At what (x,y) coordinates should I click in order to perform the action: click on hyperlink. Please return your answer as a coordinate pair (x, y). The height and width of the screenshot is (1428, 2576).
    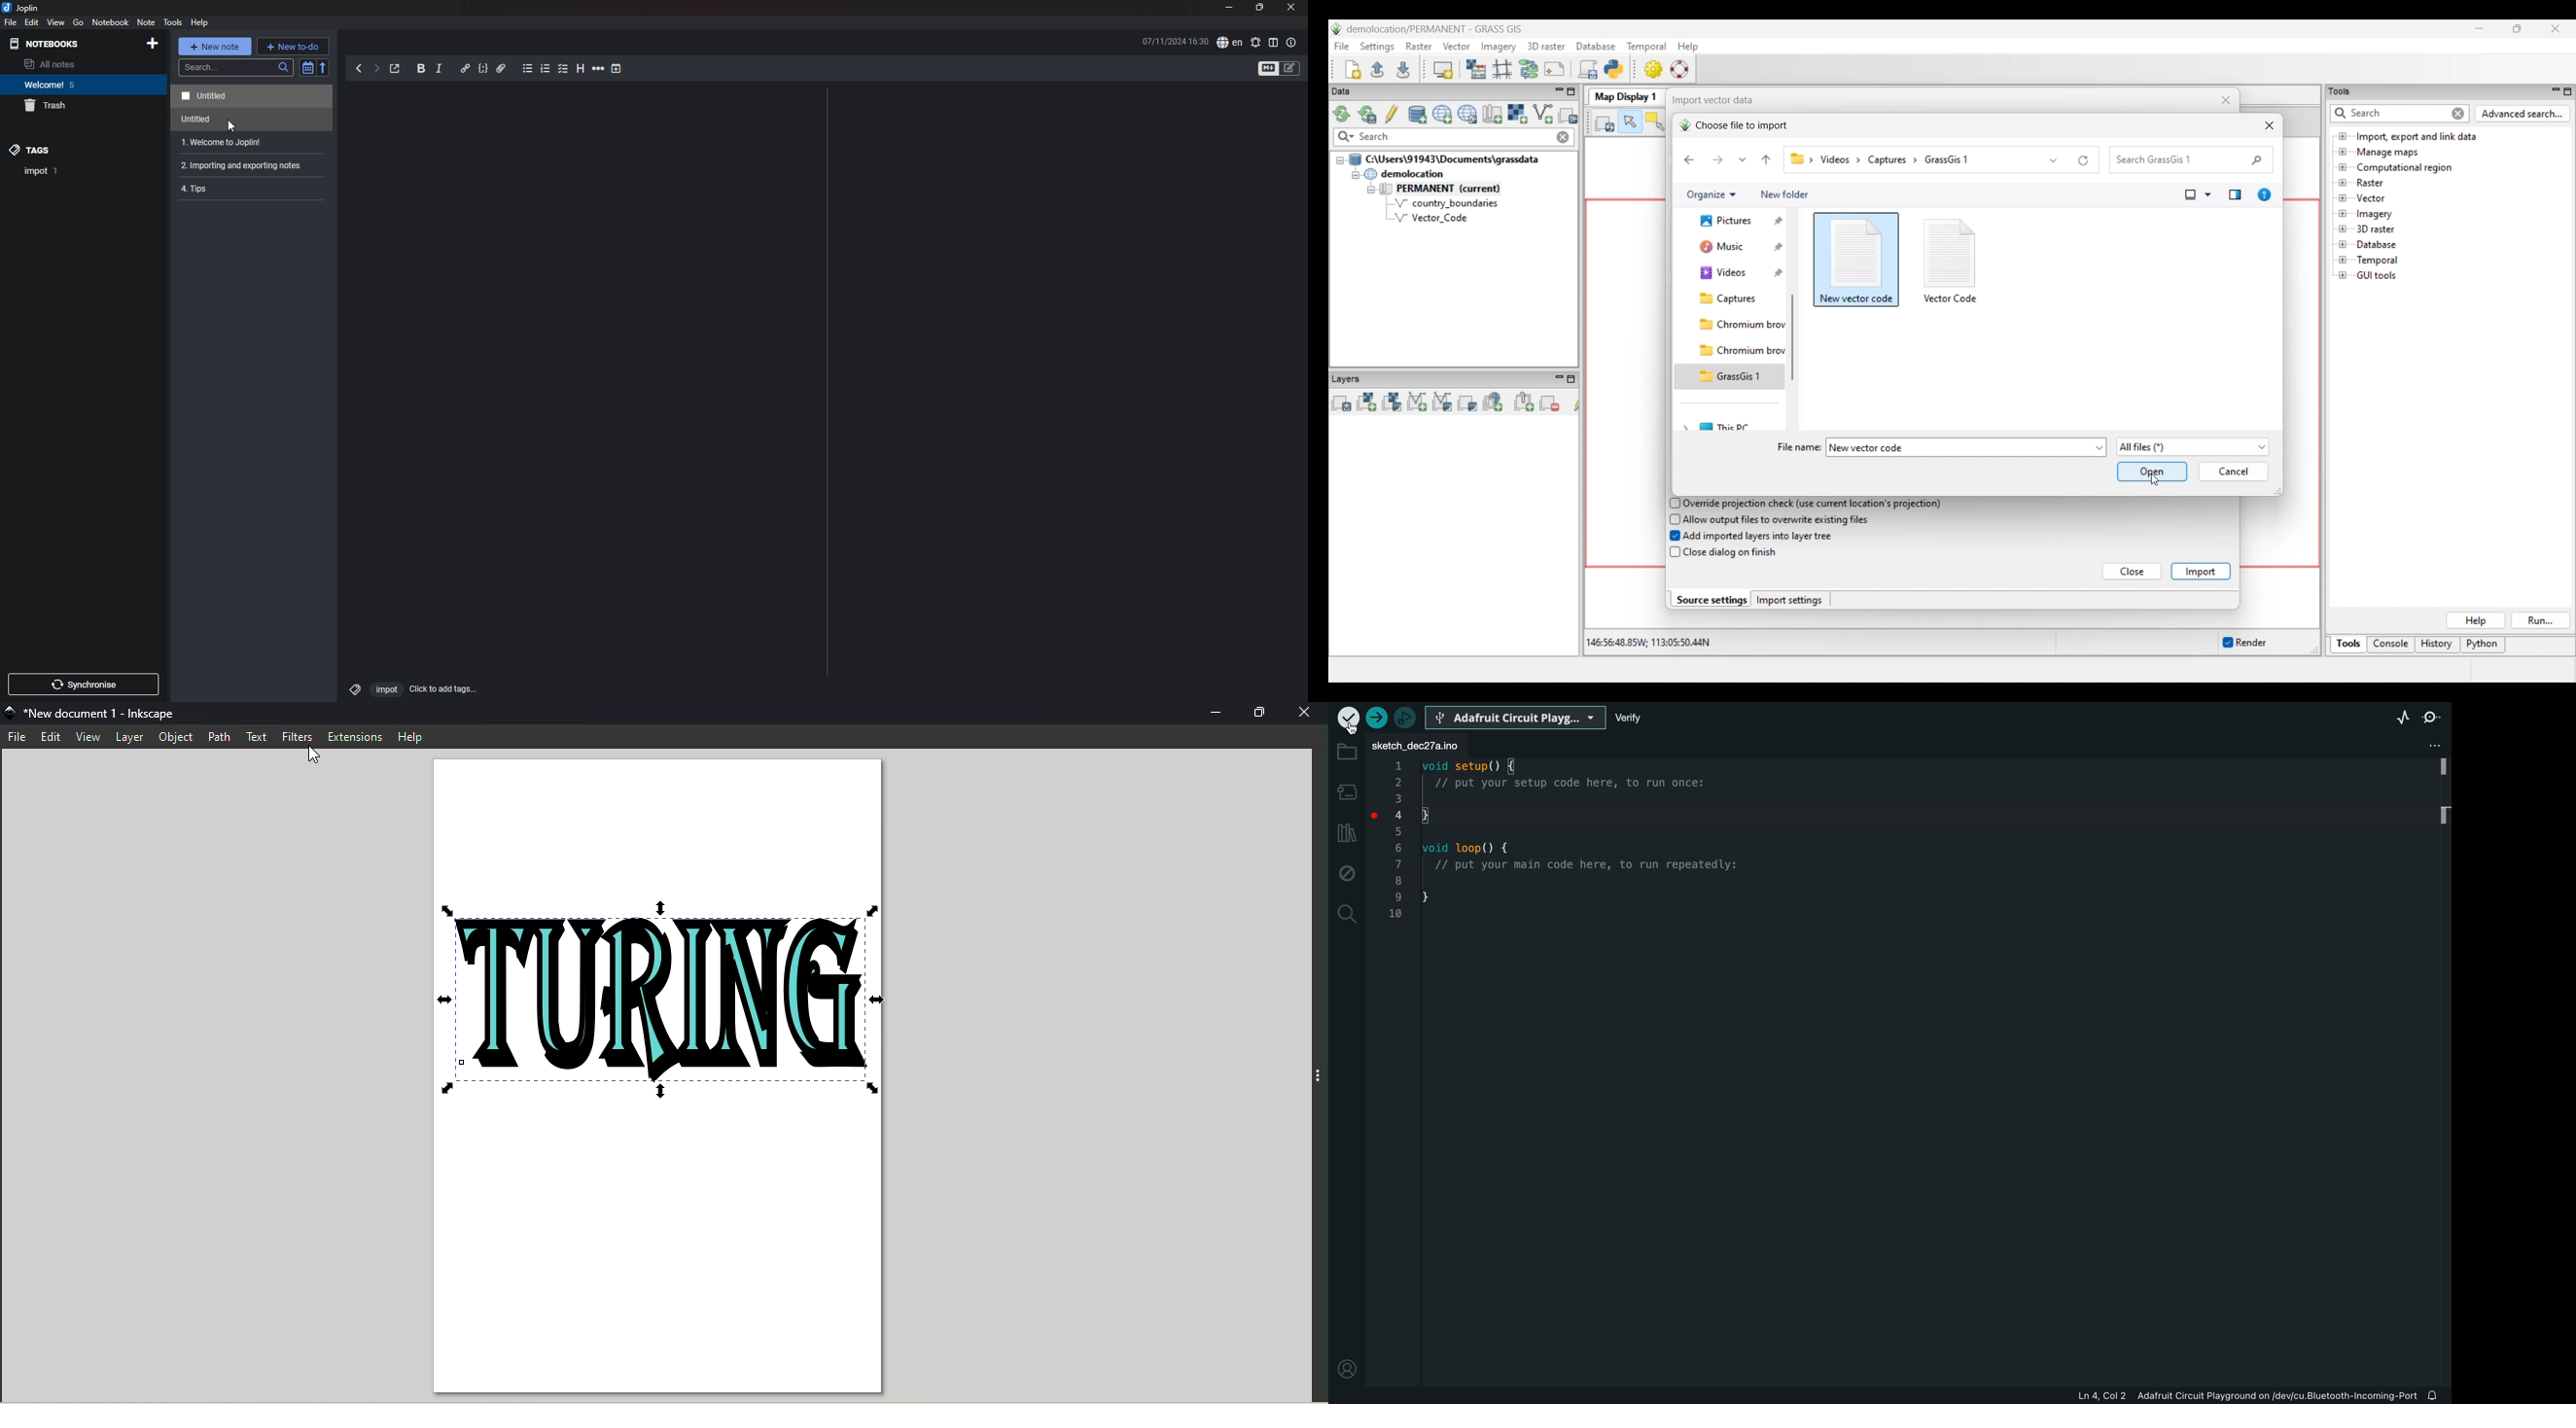
    Looking at the image, I should click on (465, 67).